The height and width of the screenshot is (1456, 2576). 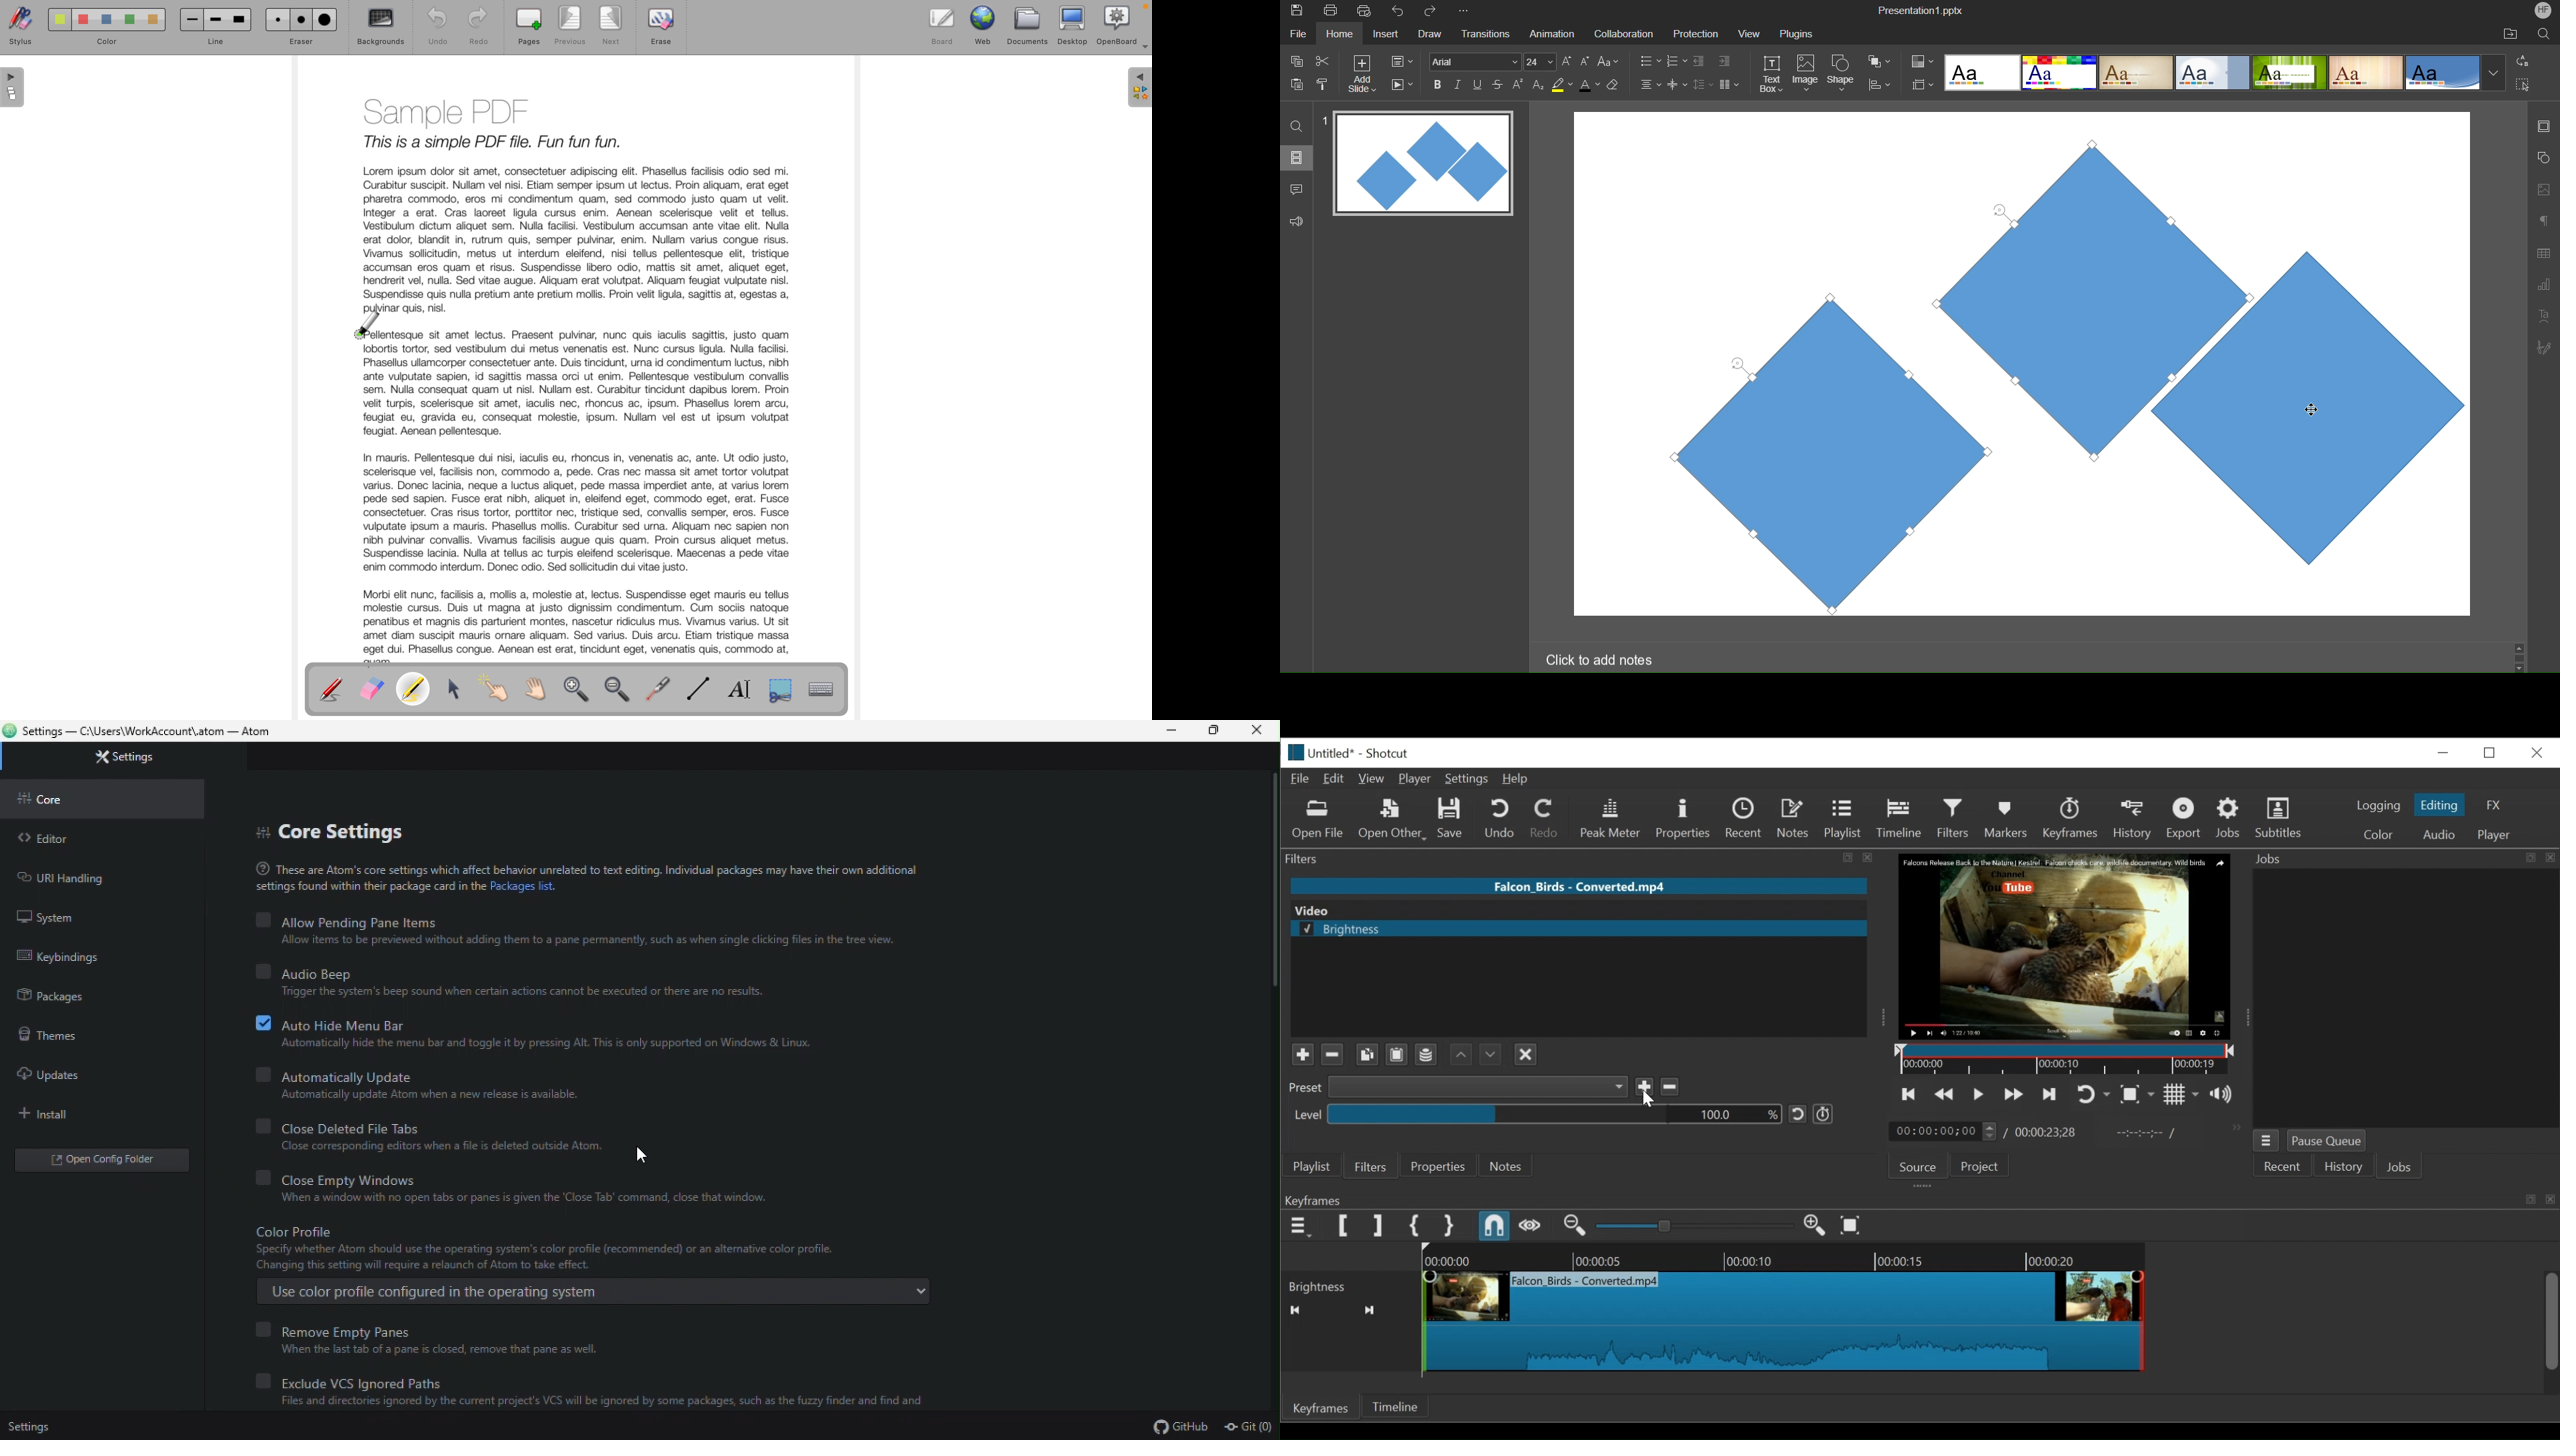 I want to click on capture a part of the screen, so click(x=781, y=689).